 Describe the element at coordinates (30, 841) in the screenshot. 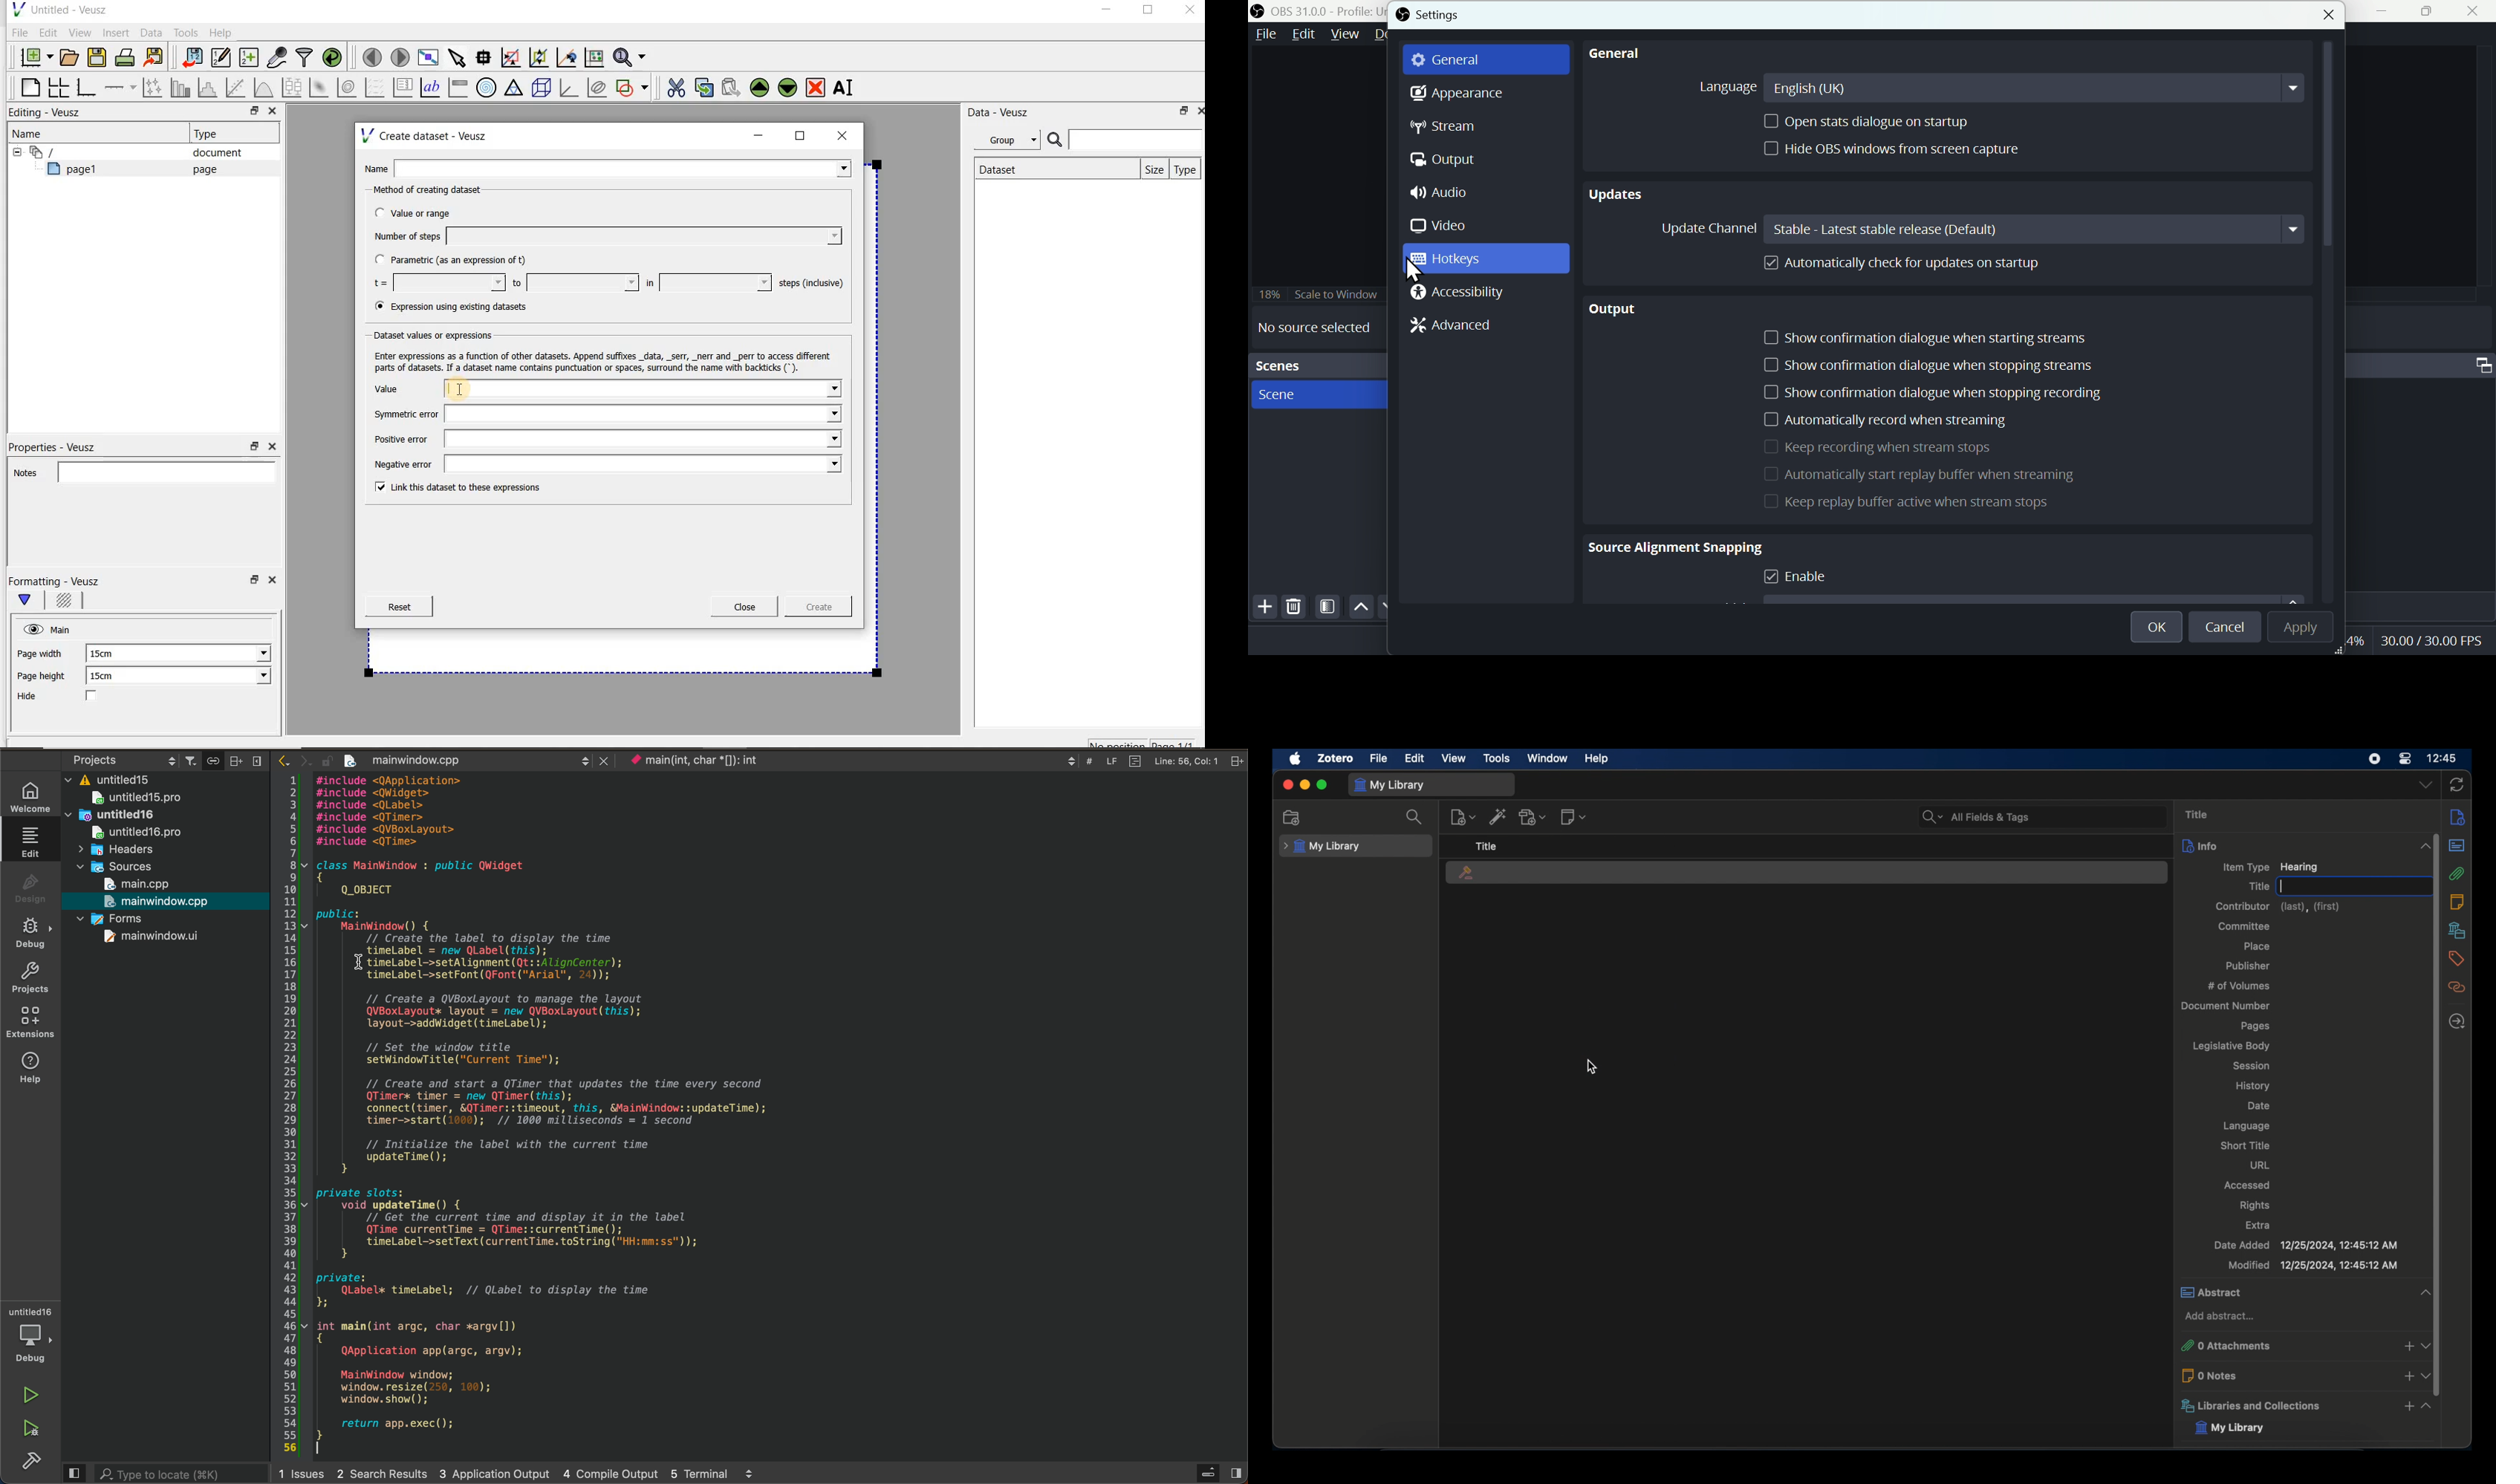

I see `edit` at that location.